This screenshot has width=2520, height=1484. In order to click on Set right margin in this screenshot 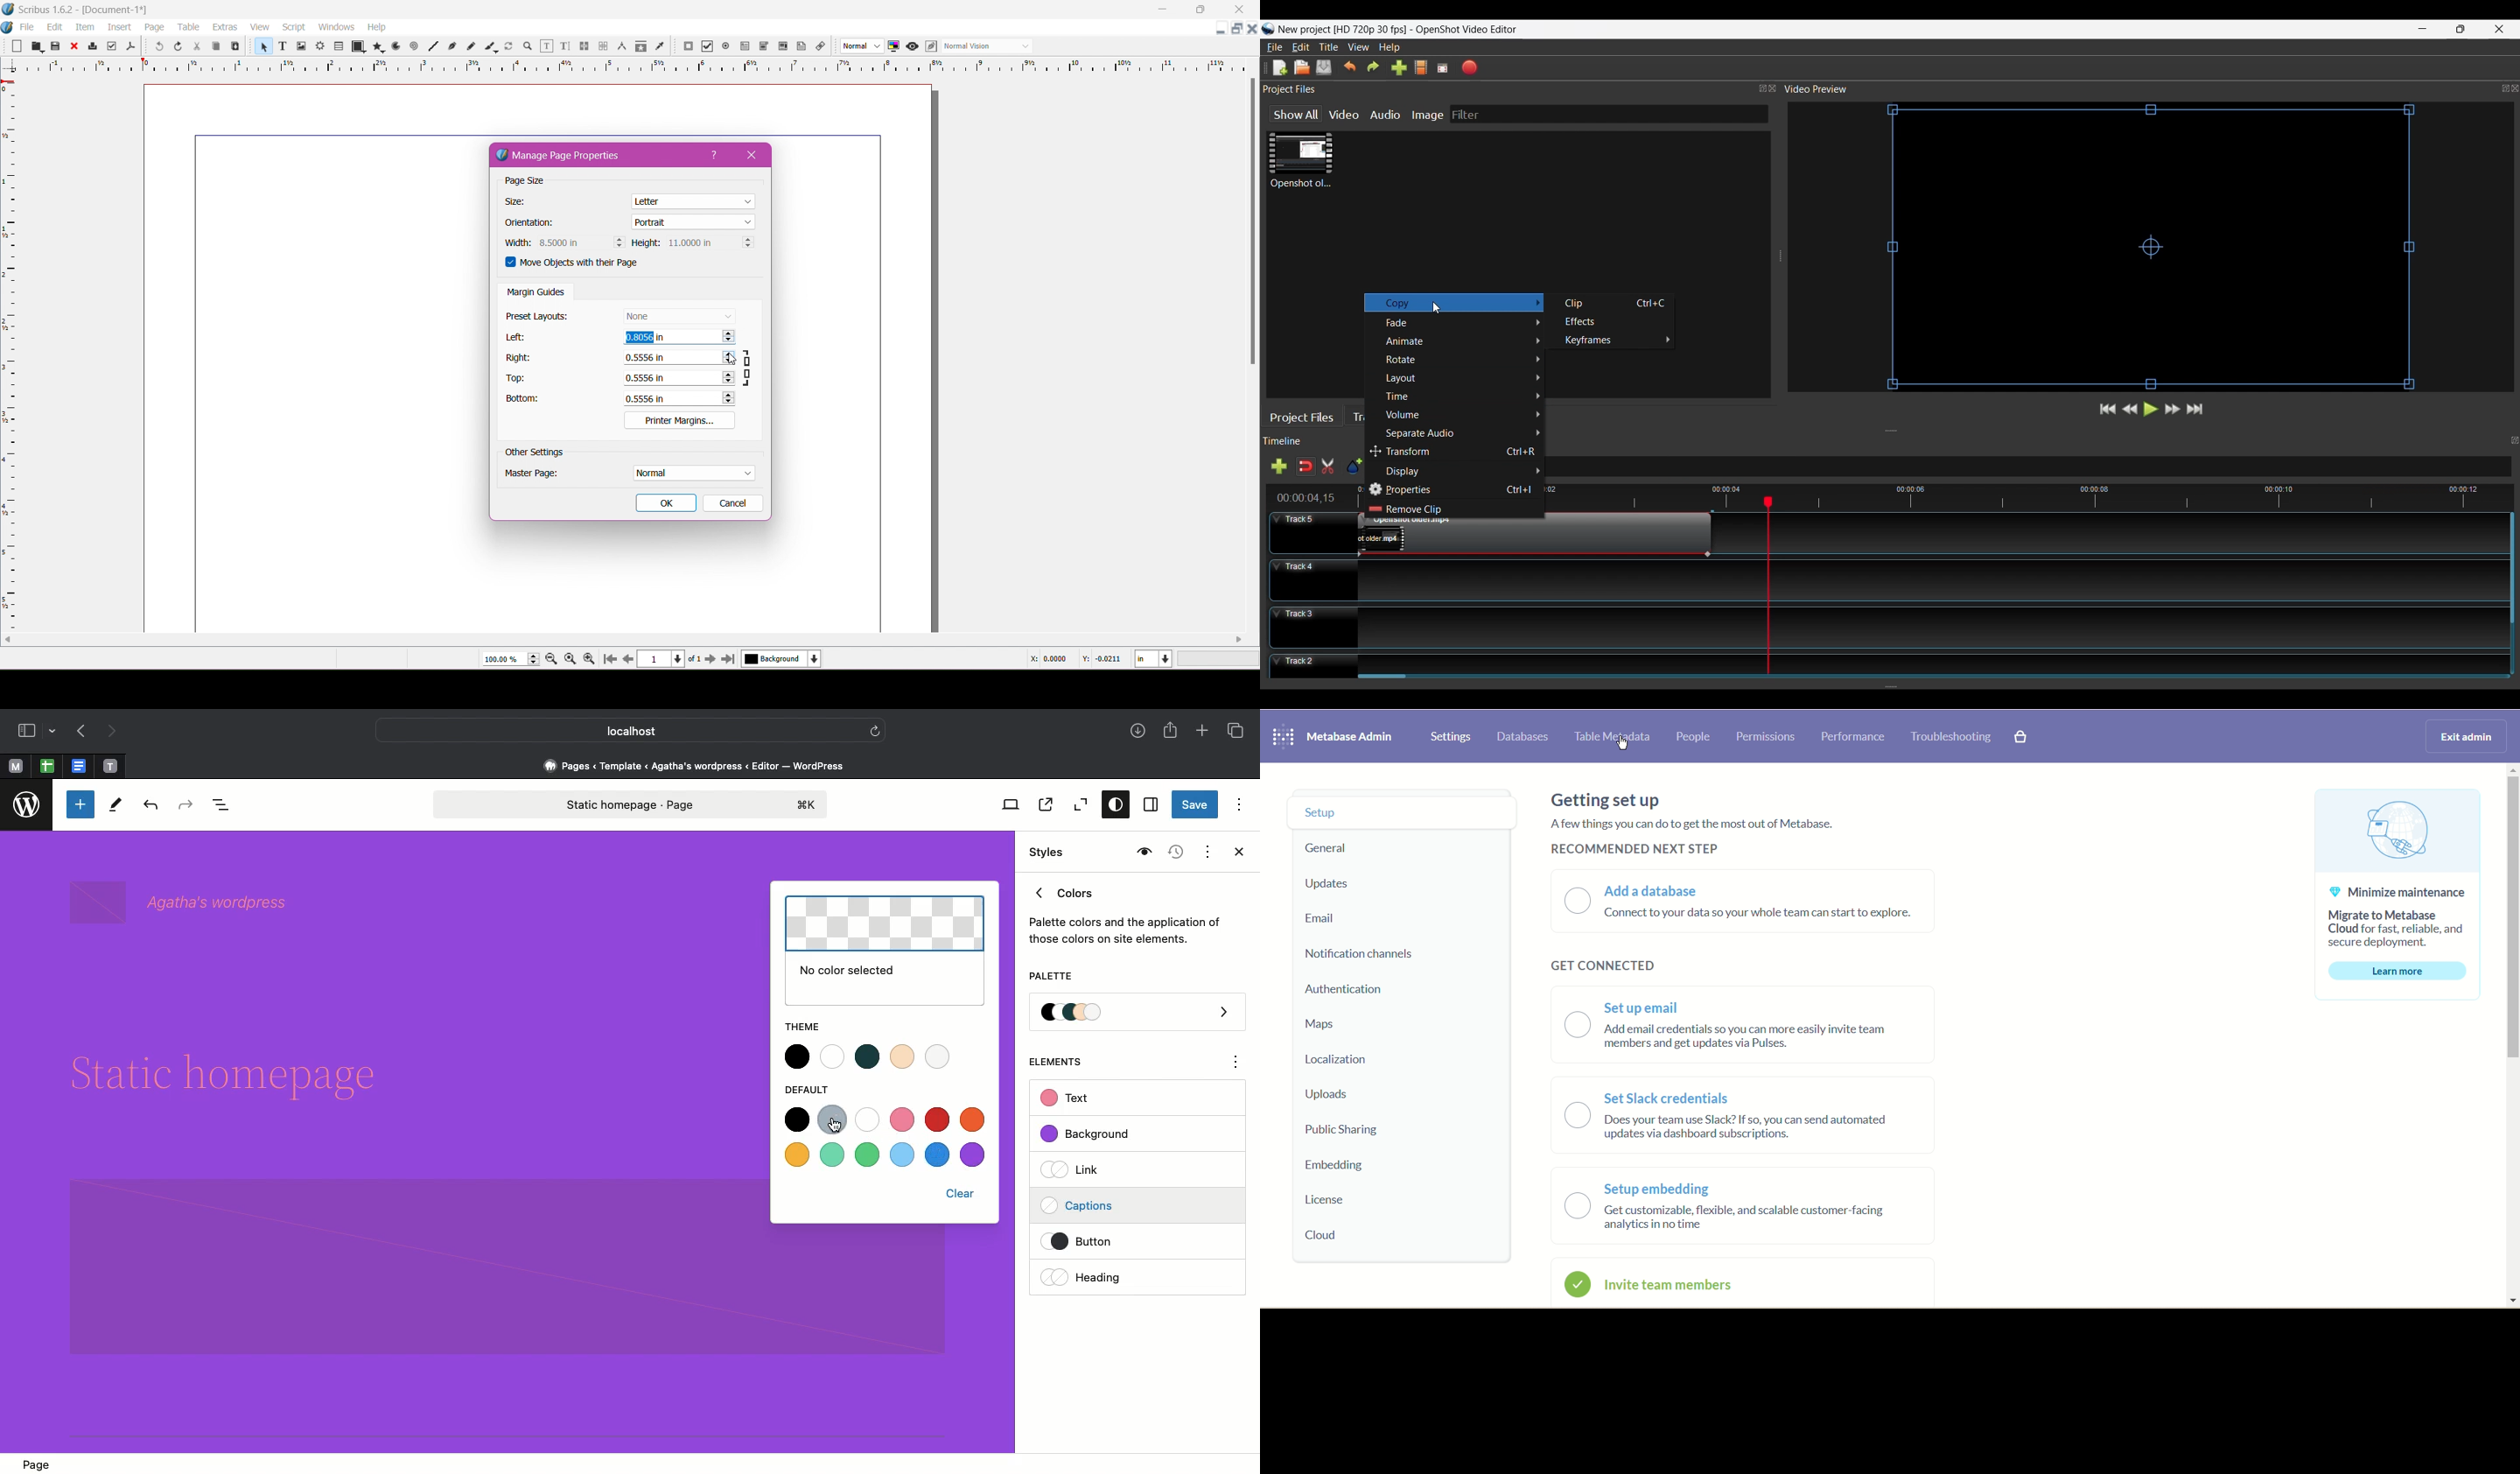, I will do `click(678, 358)`.